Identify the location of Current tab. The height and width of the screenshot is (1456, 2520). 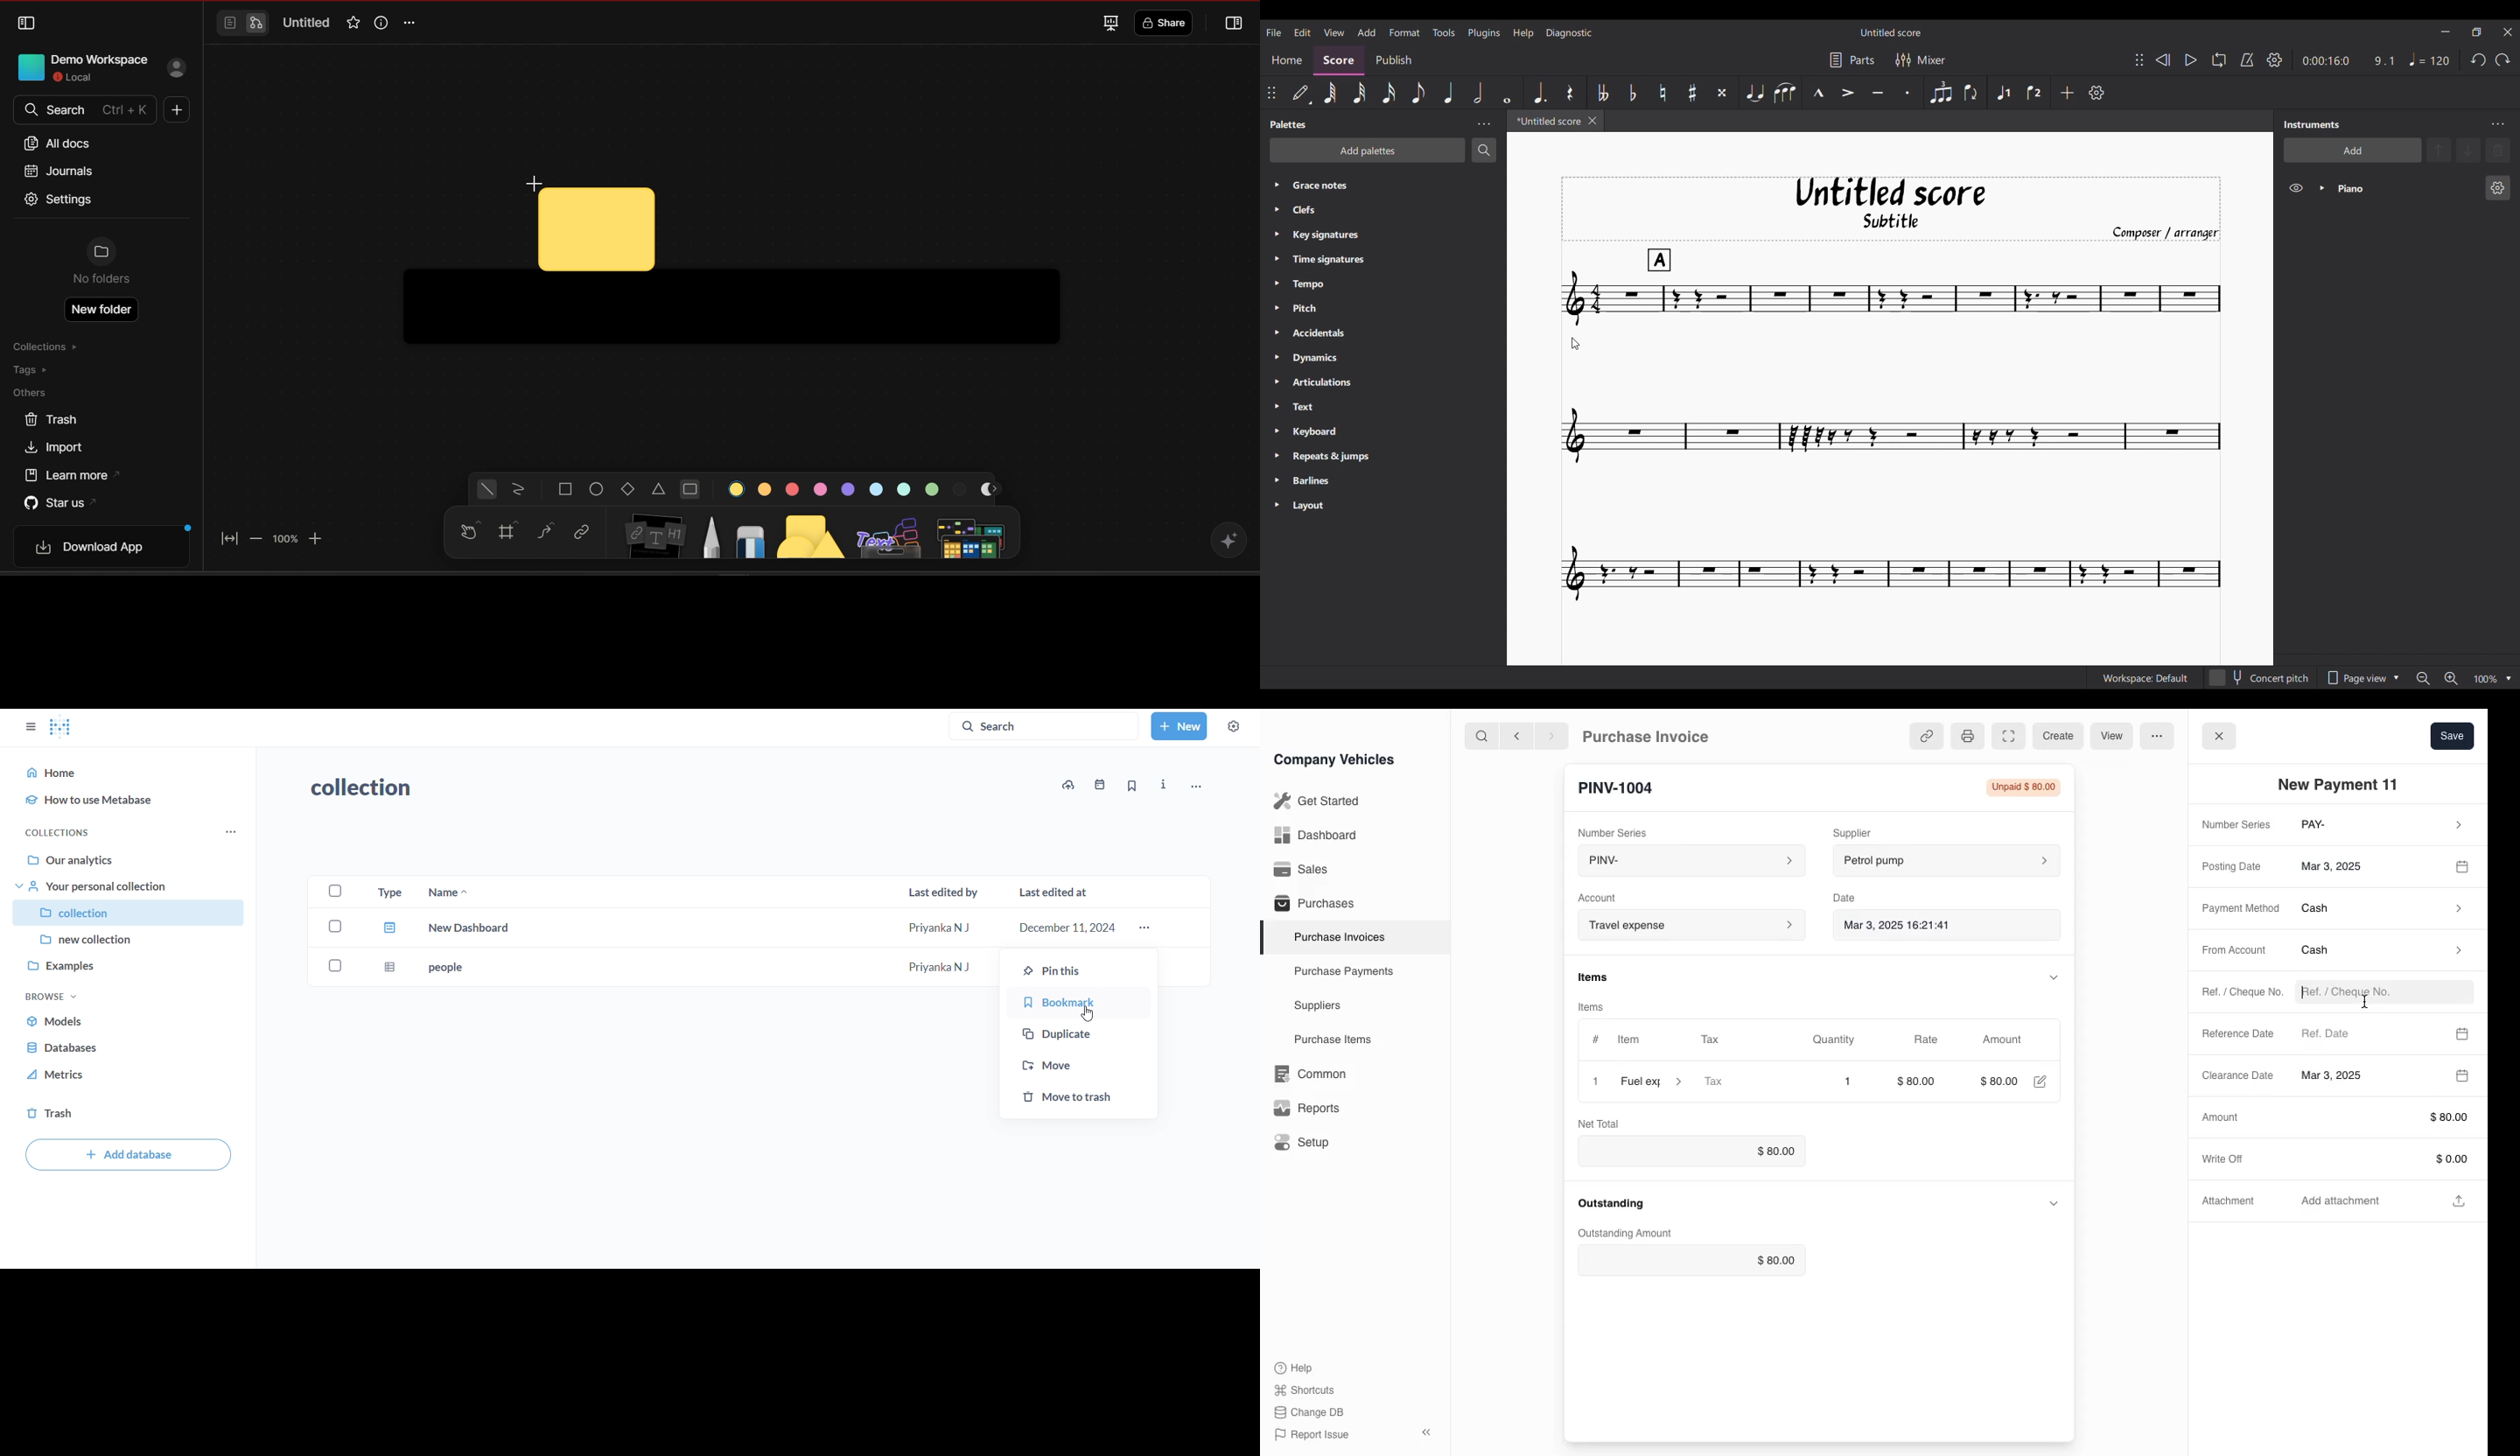
(1545, 121).